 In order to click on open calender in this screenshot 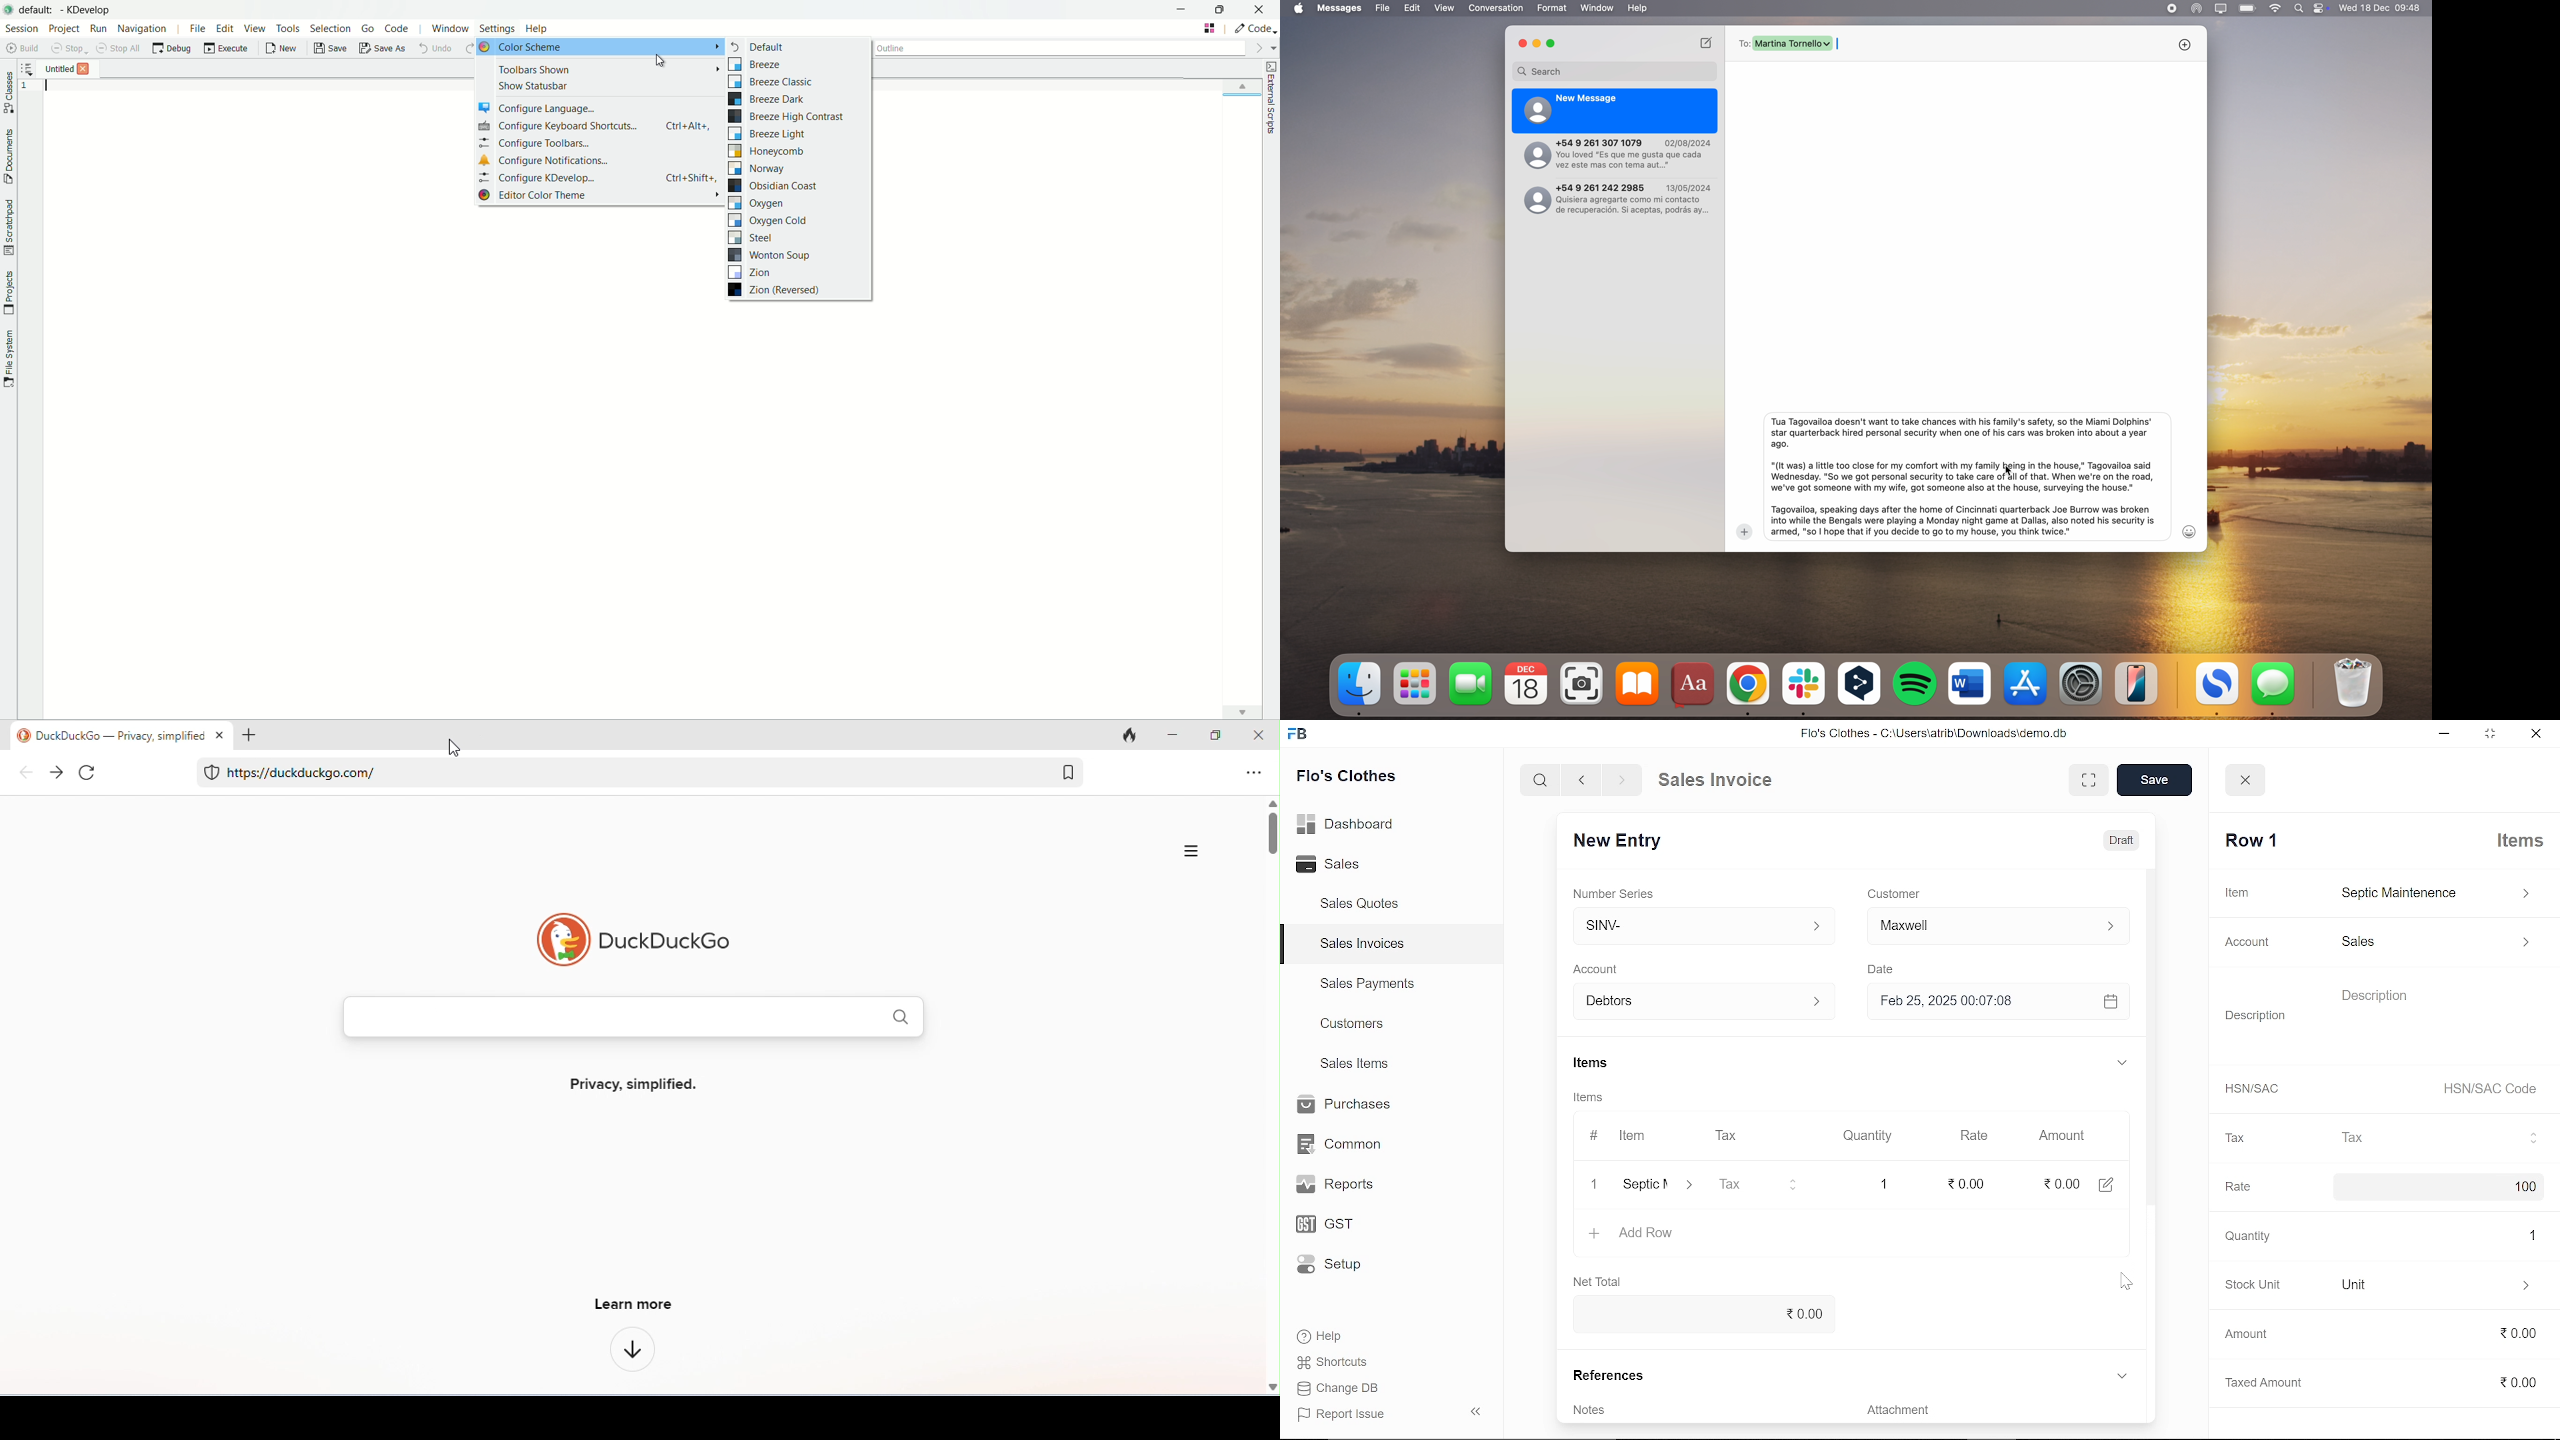, I will do `click(2109, 1001)`.